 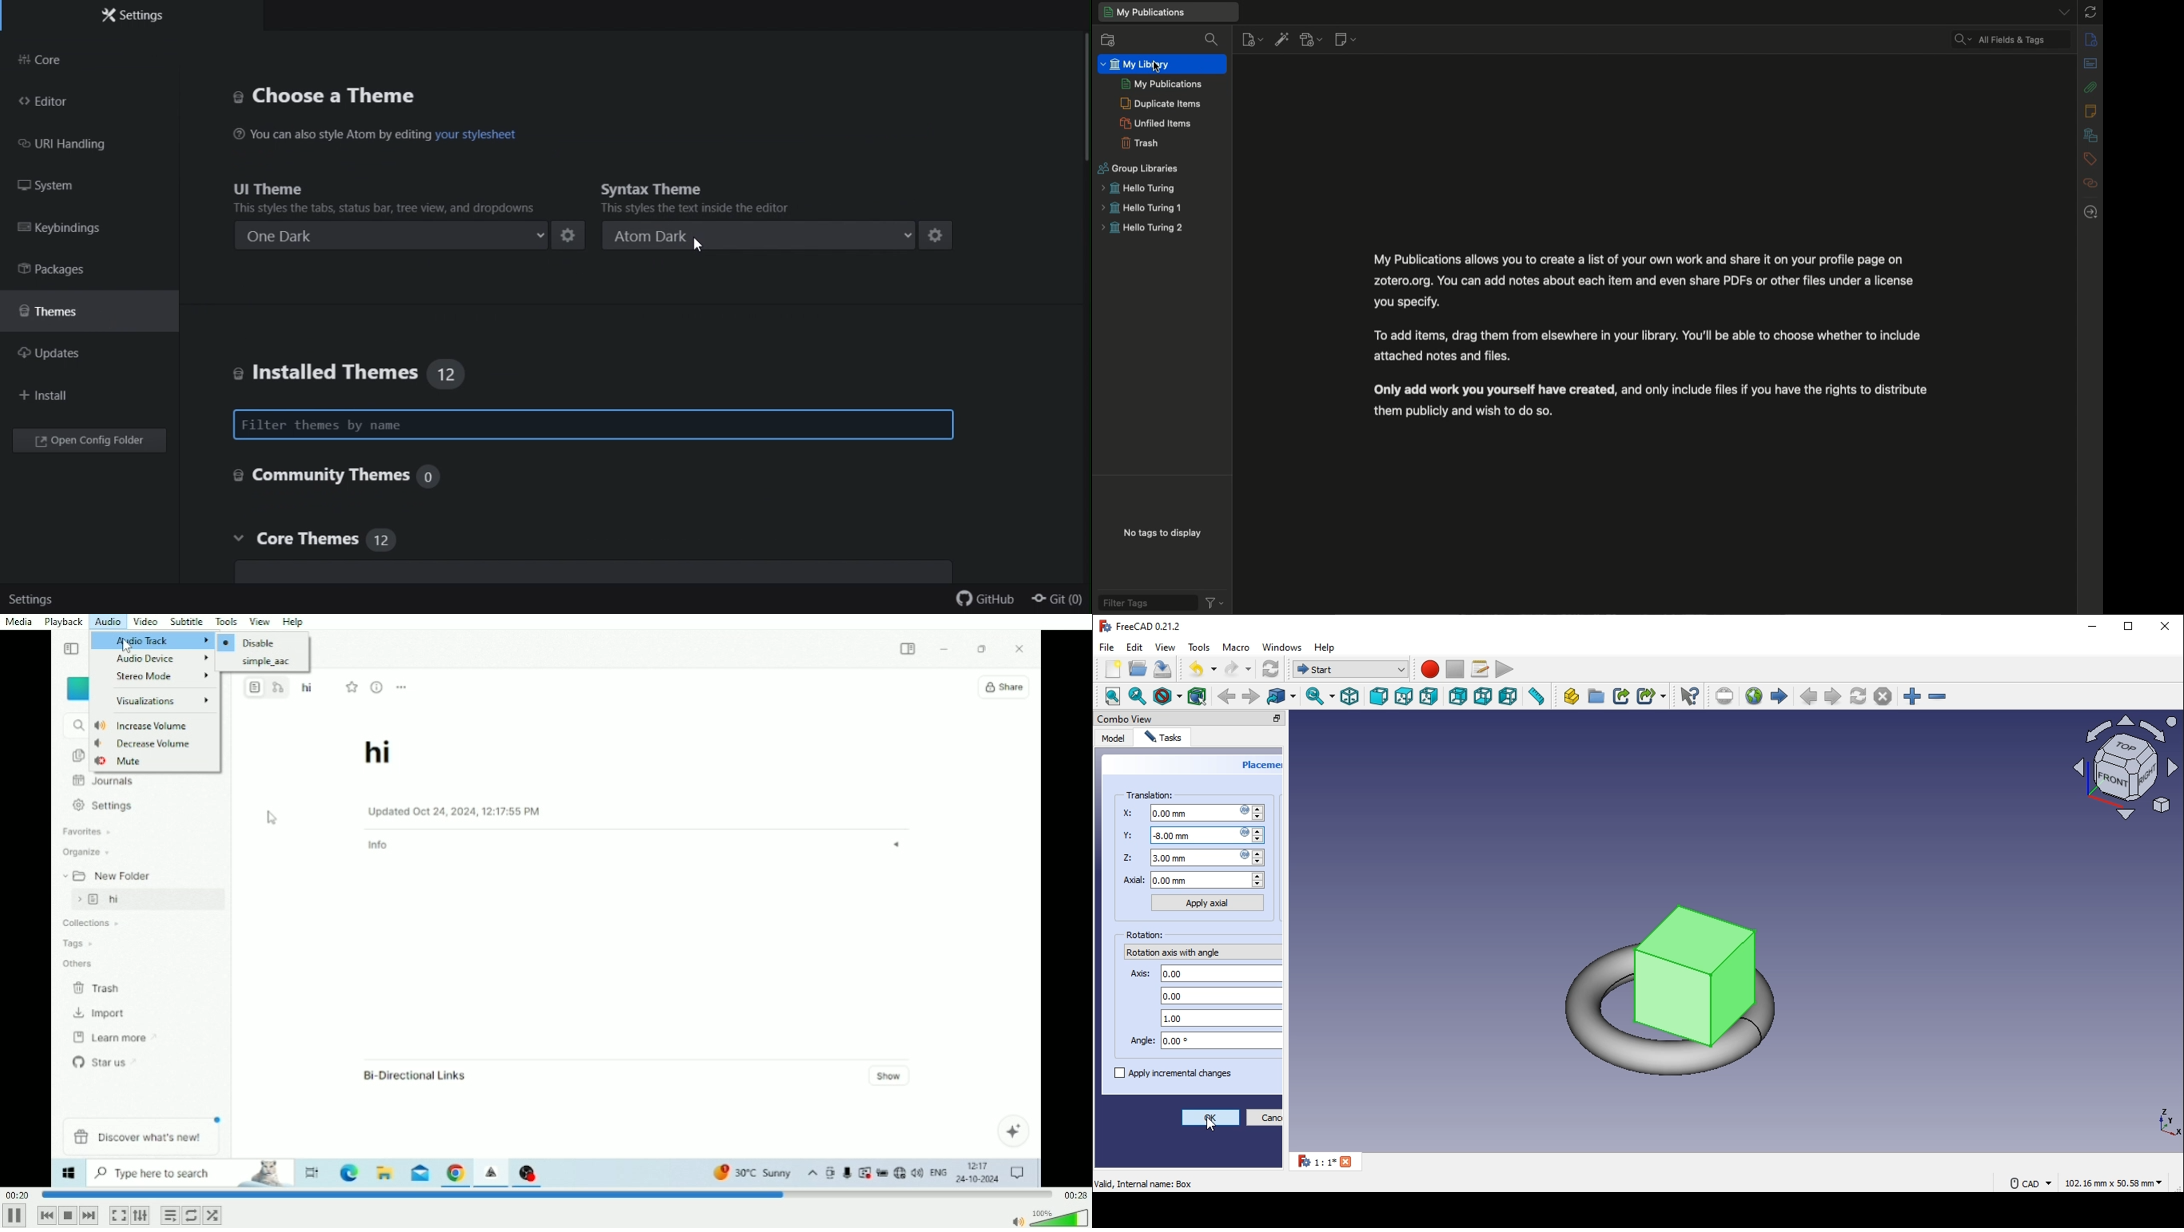 What do you see at coordinates (1348, 668) in the screenshot?
I see `workbench` at bounding box center [1348, 668].